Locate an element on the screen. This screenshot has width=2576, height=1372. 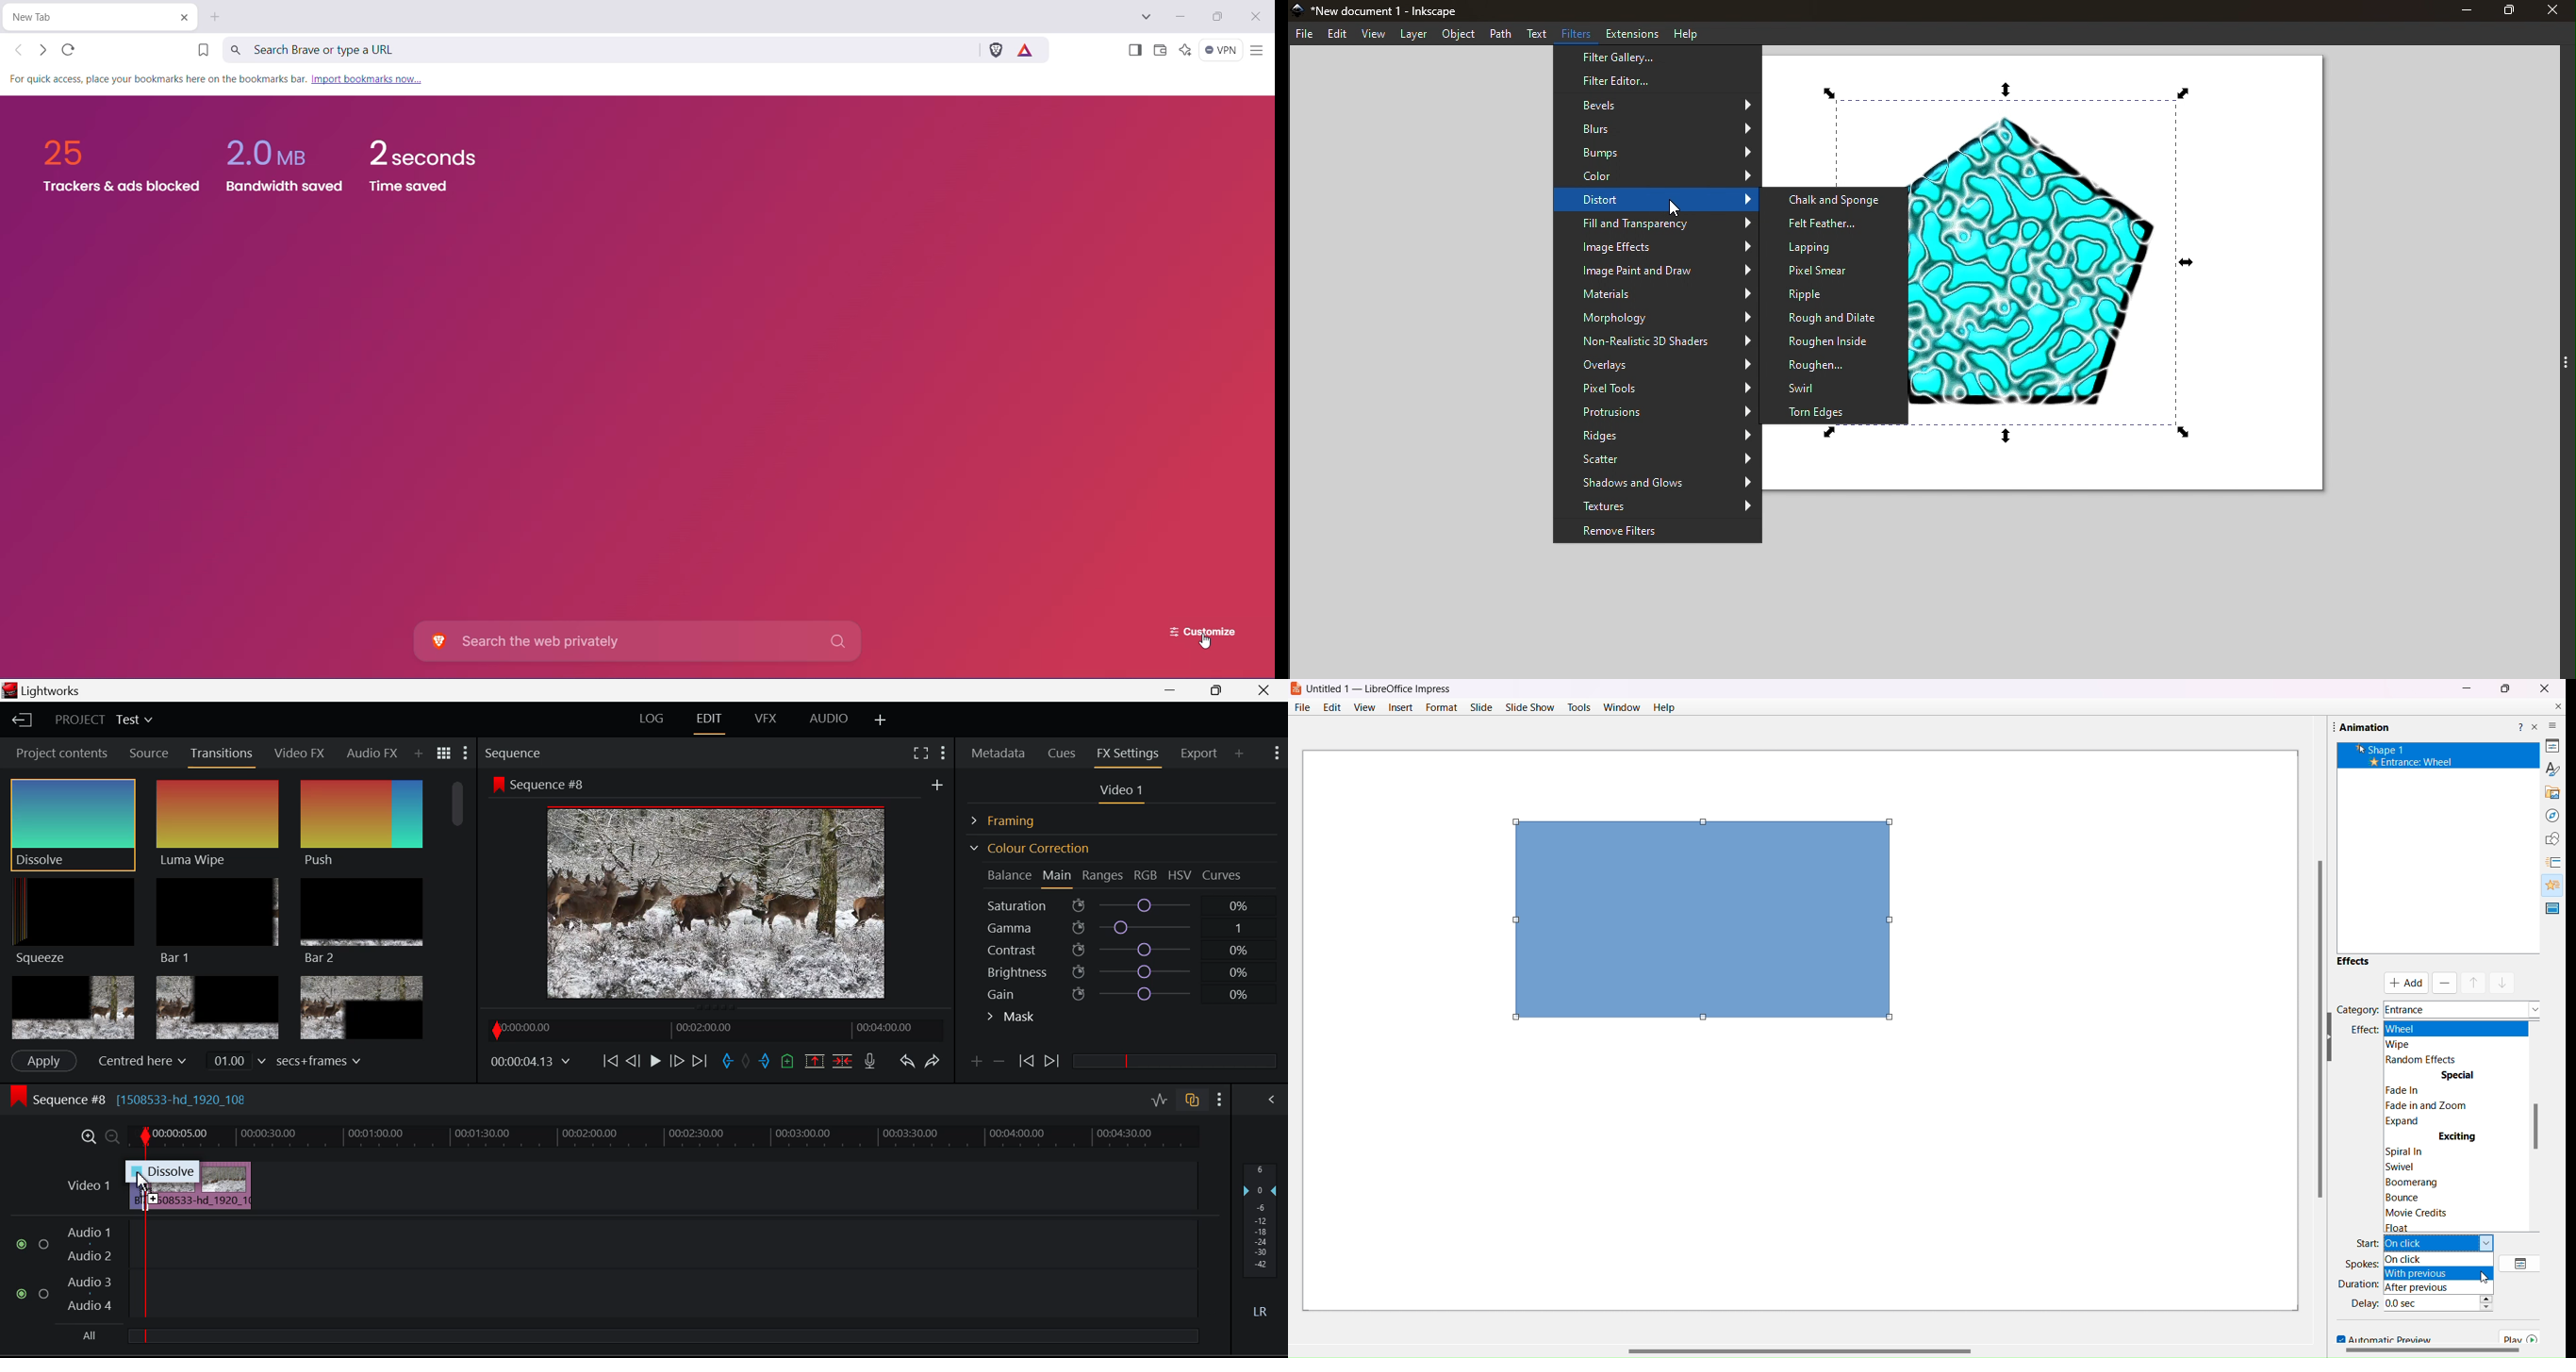
Automatic Preview is located at coordinates (2380, 1339).